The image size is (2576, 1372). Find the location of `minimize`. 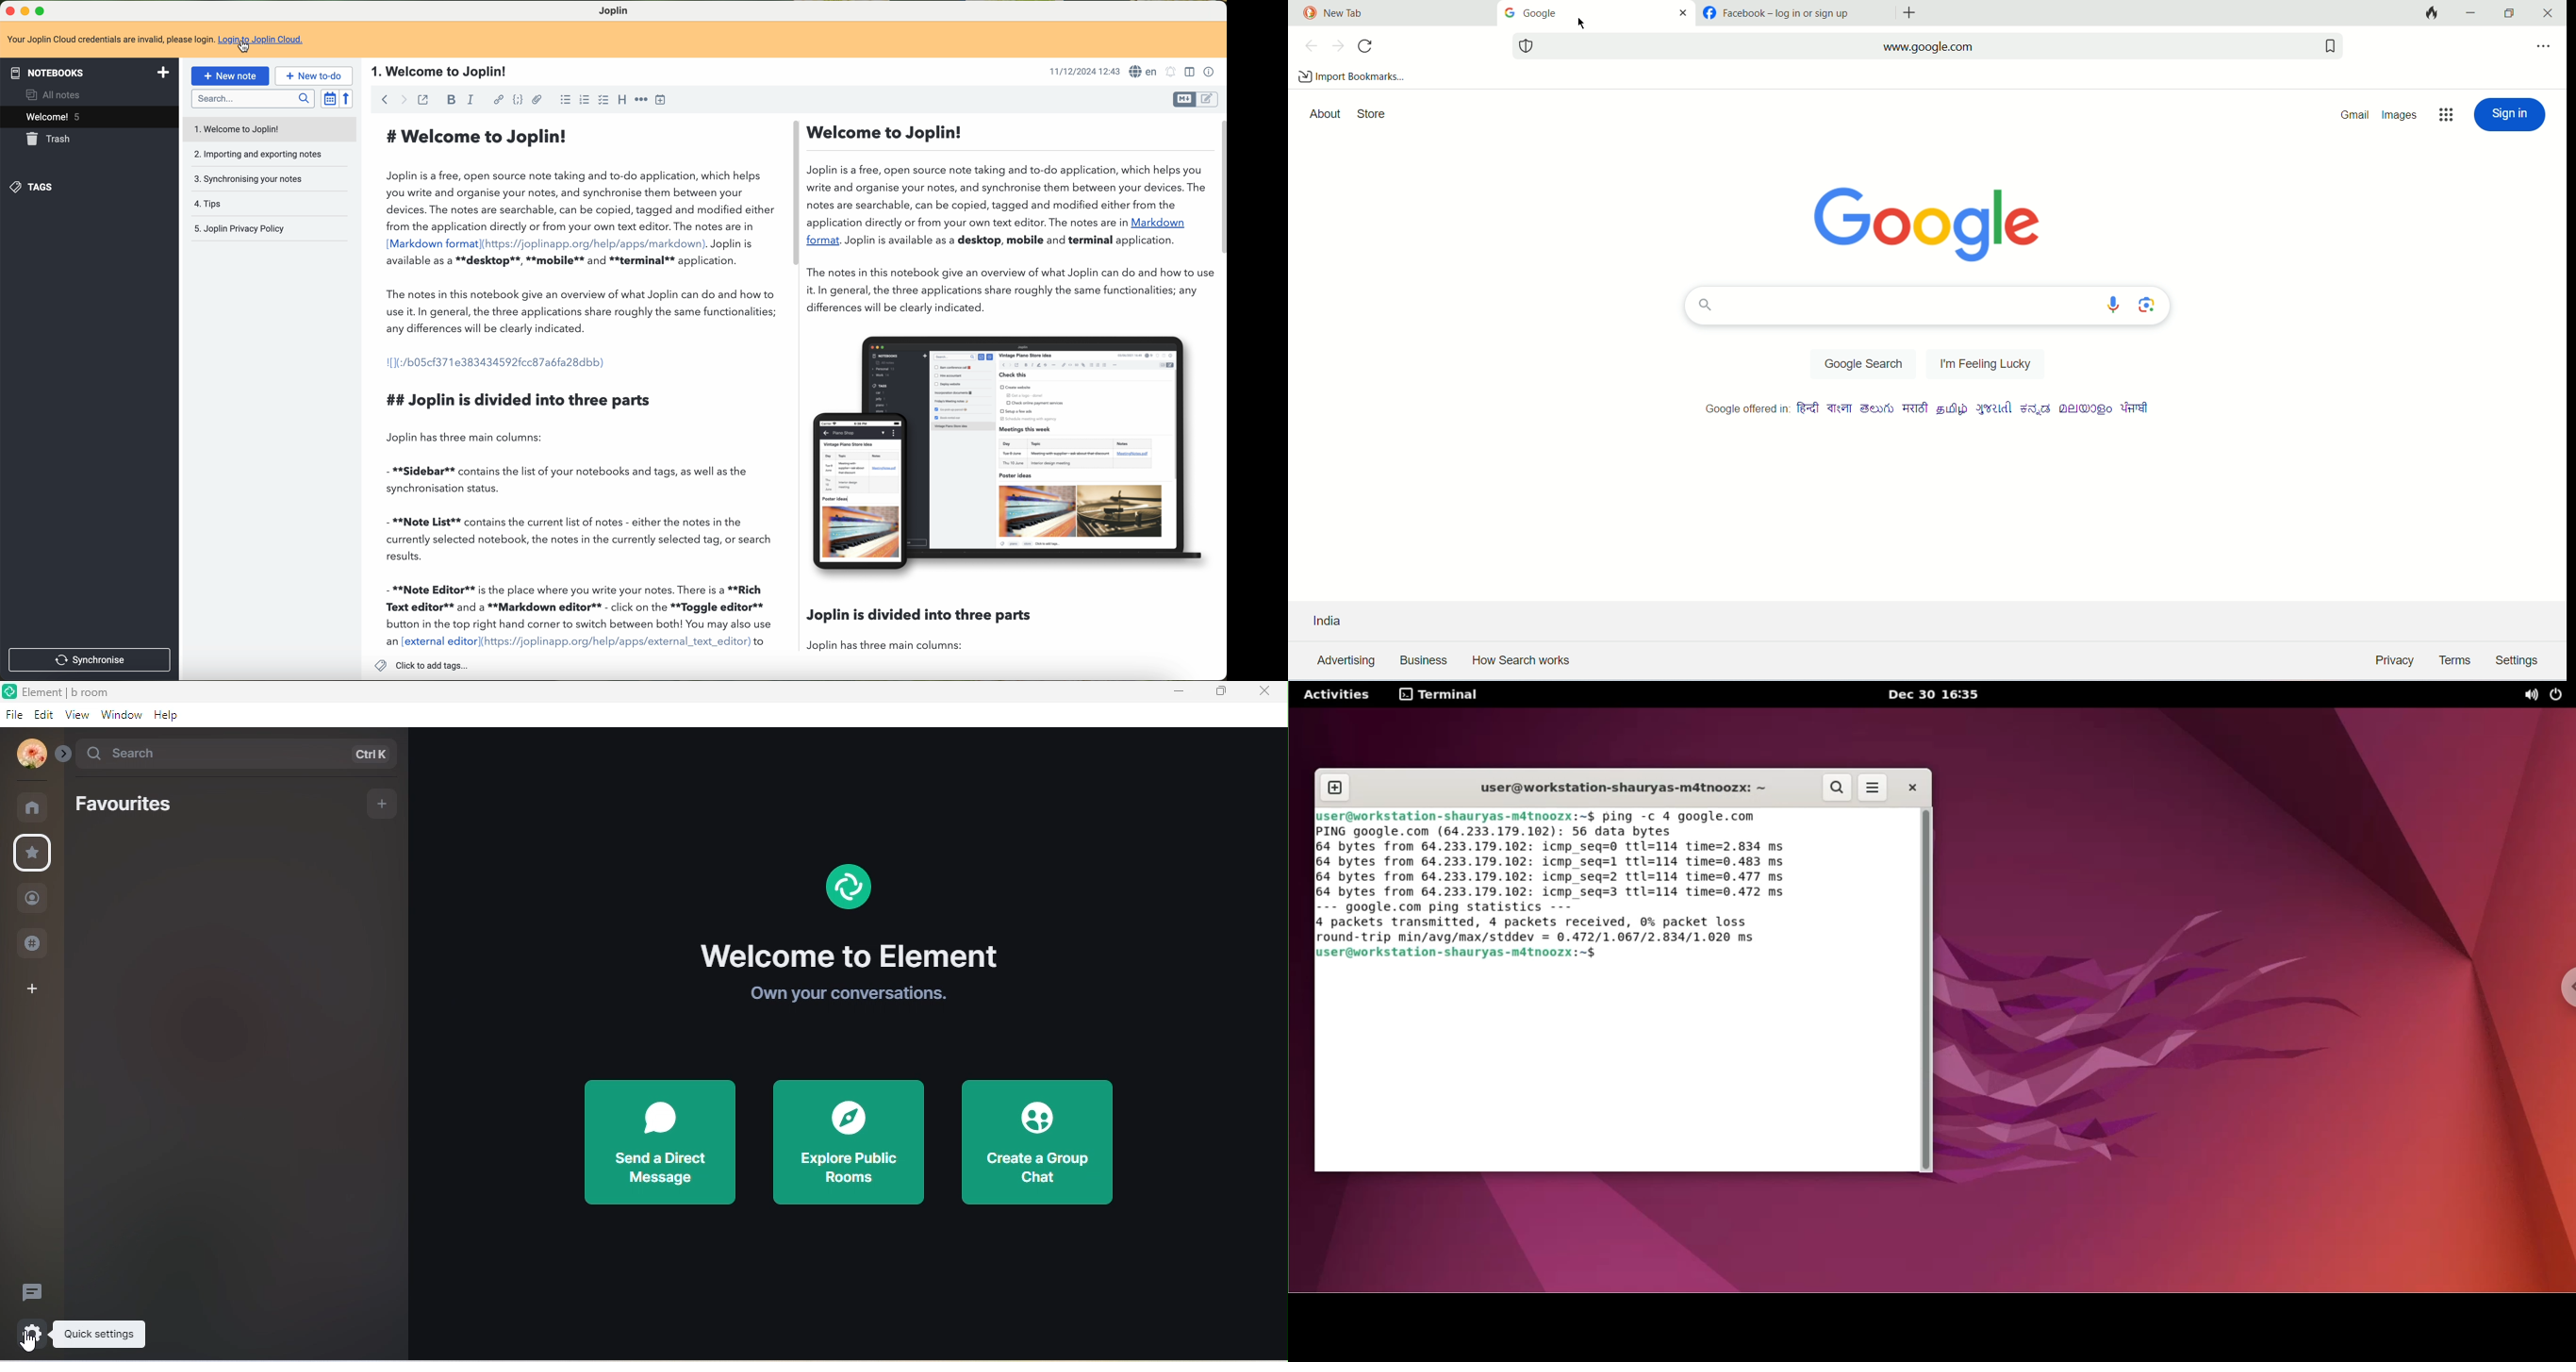

minimize is located at coordinates (25, 12).